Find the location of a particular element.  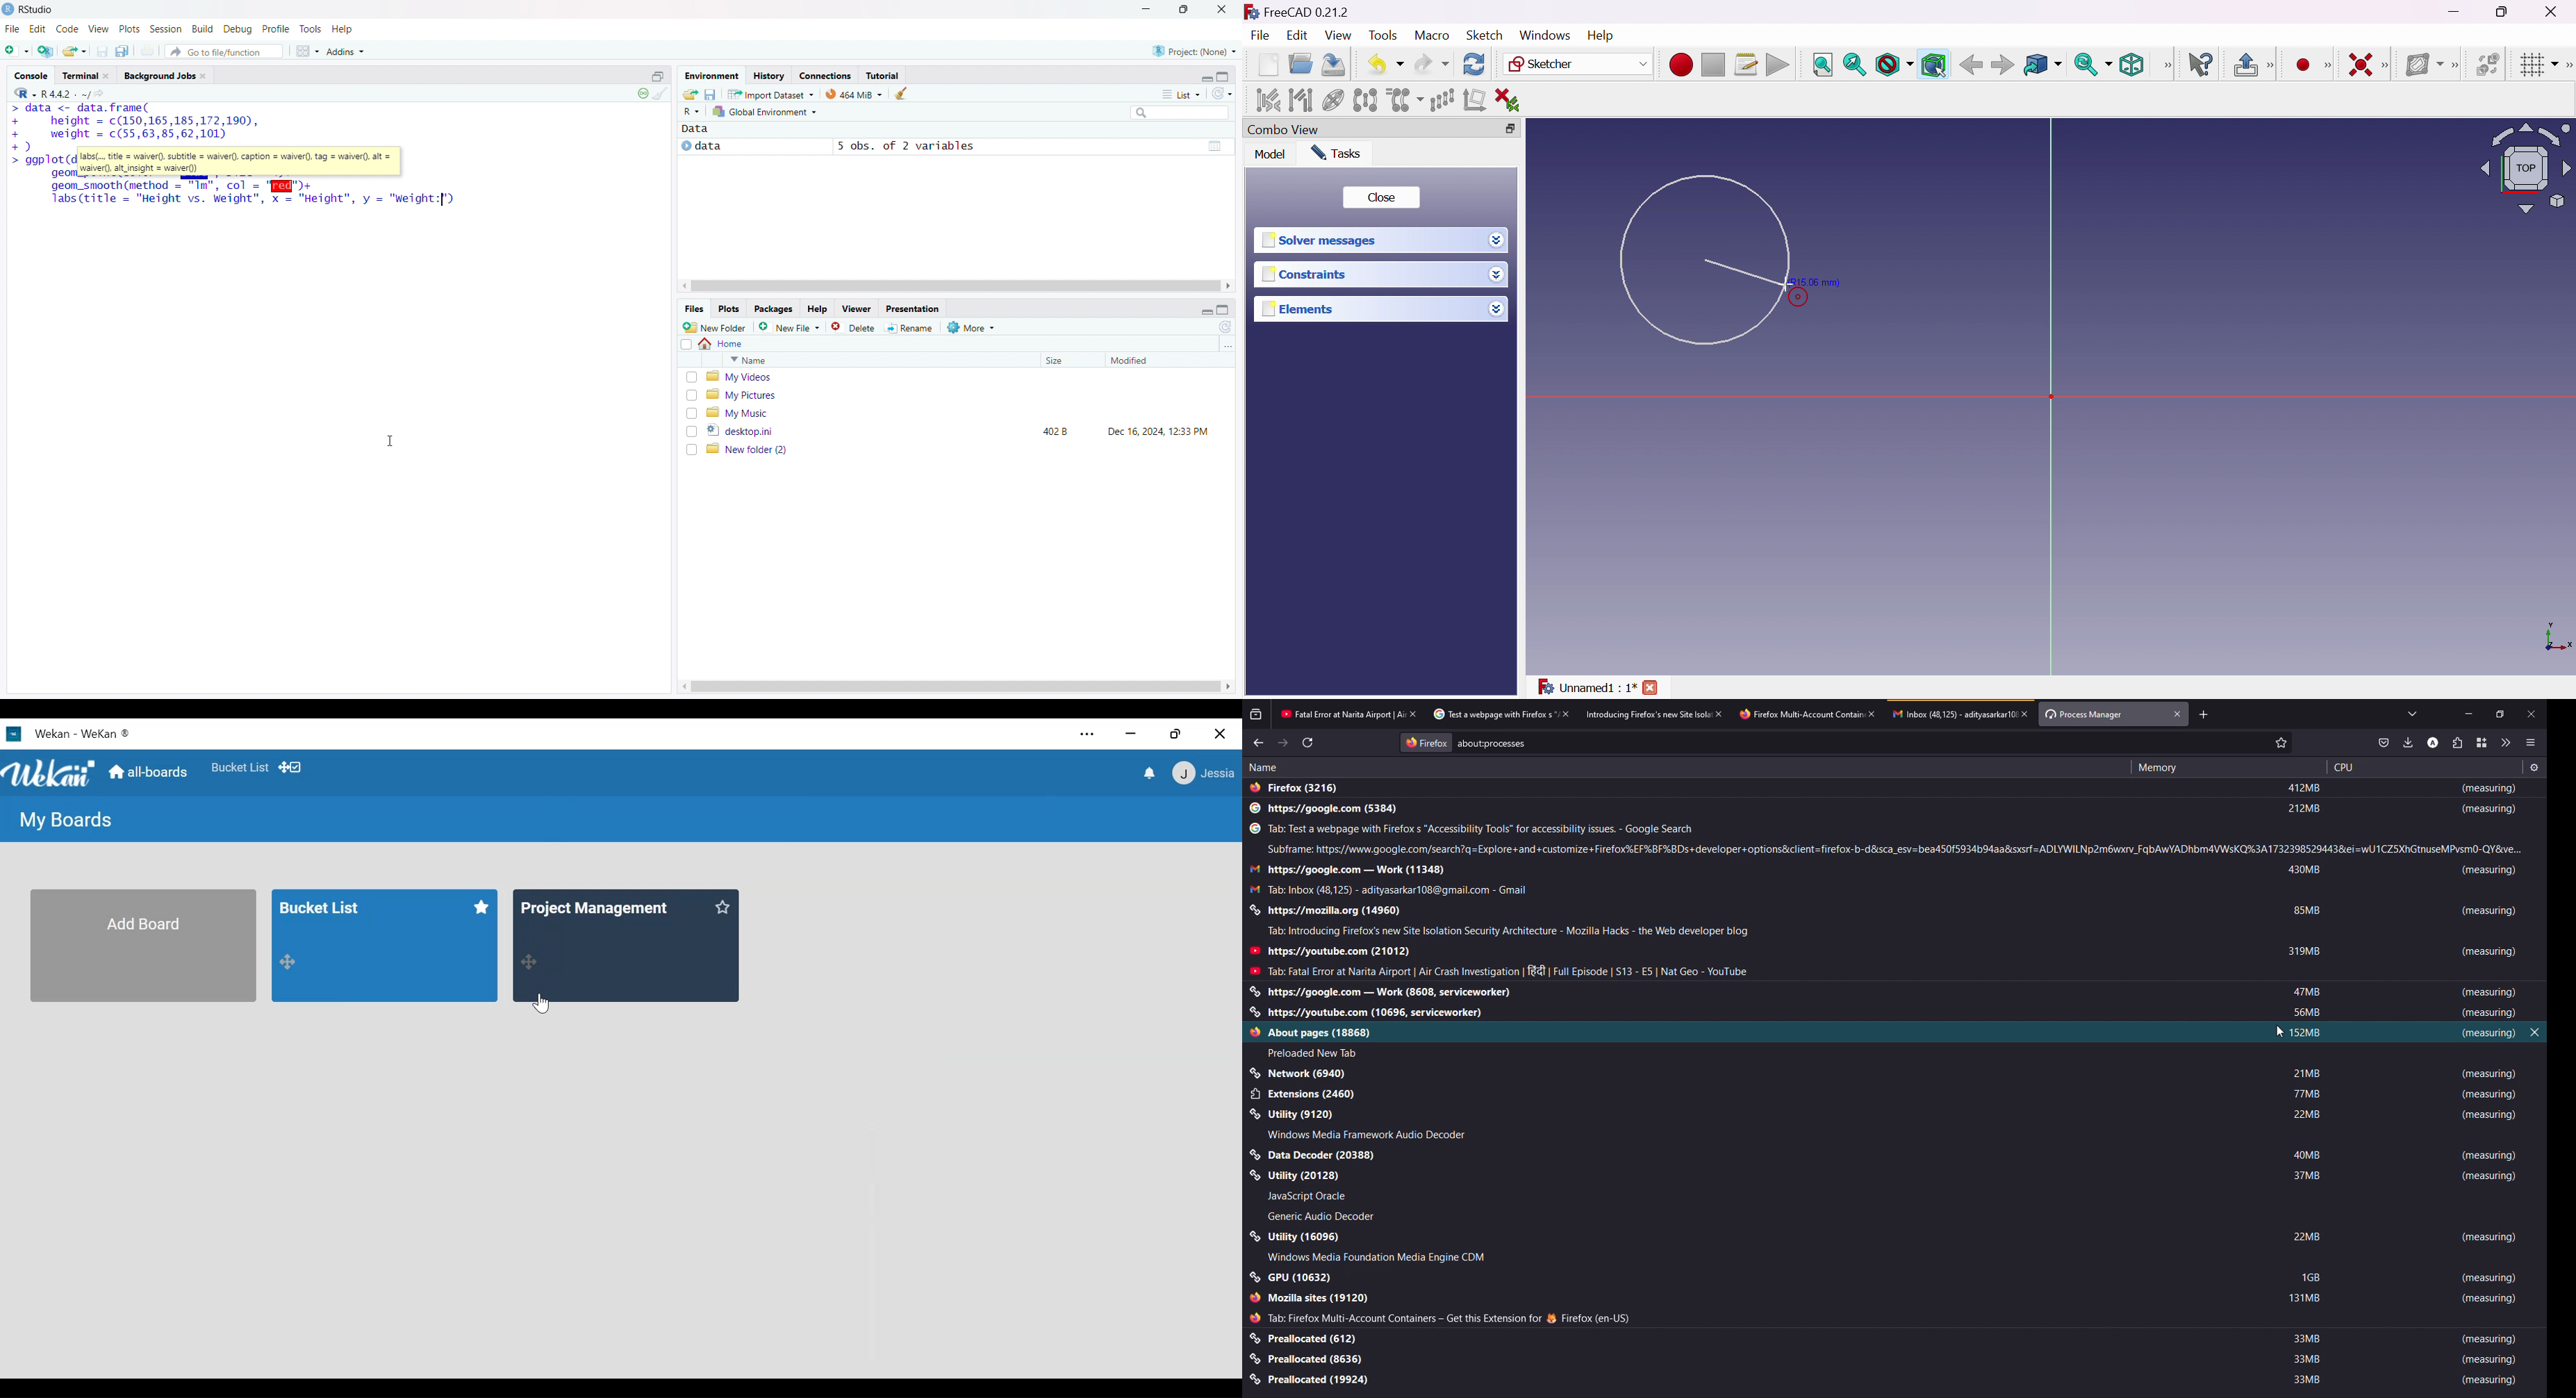

my music is located at coordinates (964, 412).